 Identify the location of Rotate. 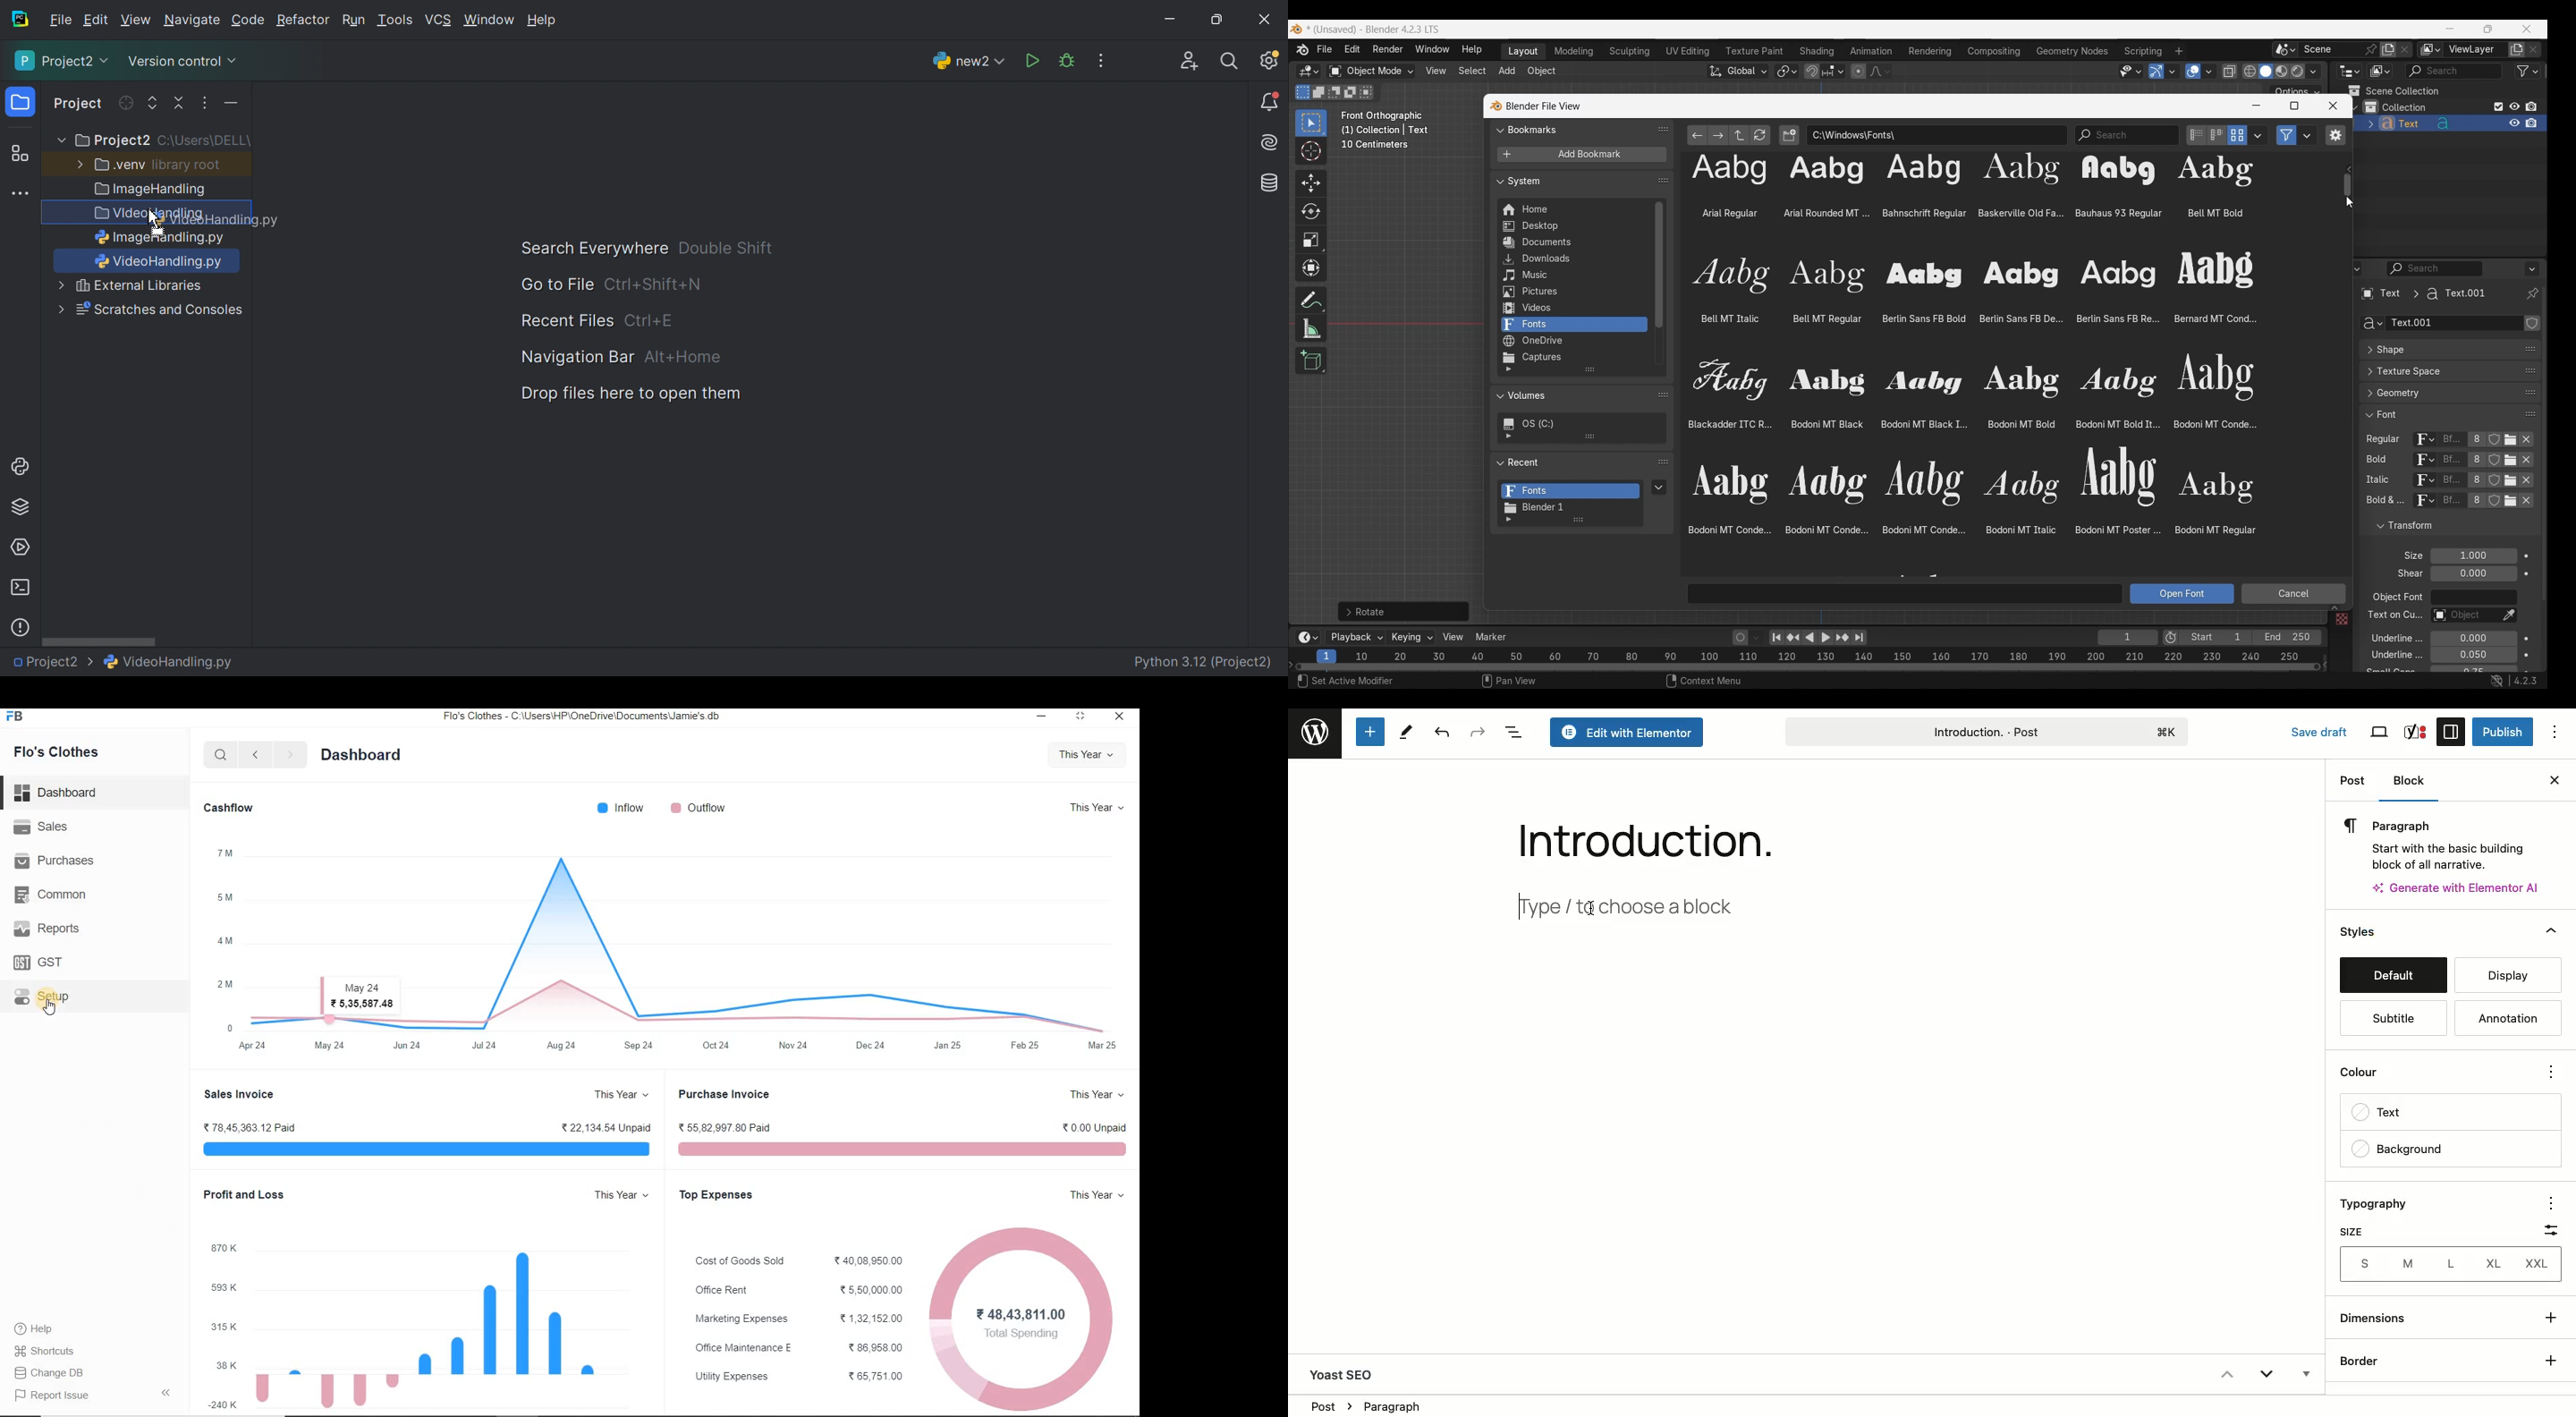
(1311, 211).